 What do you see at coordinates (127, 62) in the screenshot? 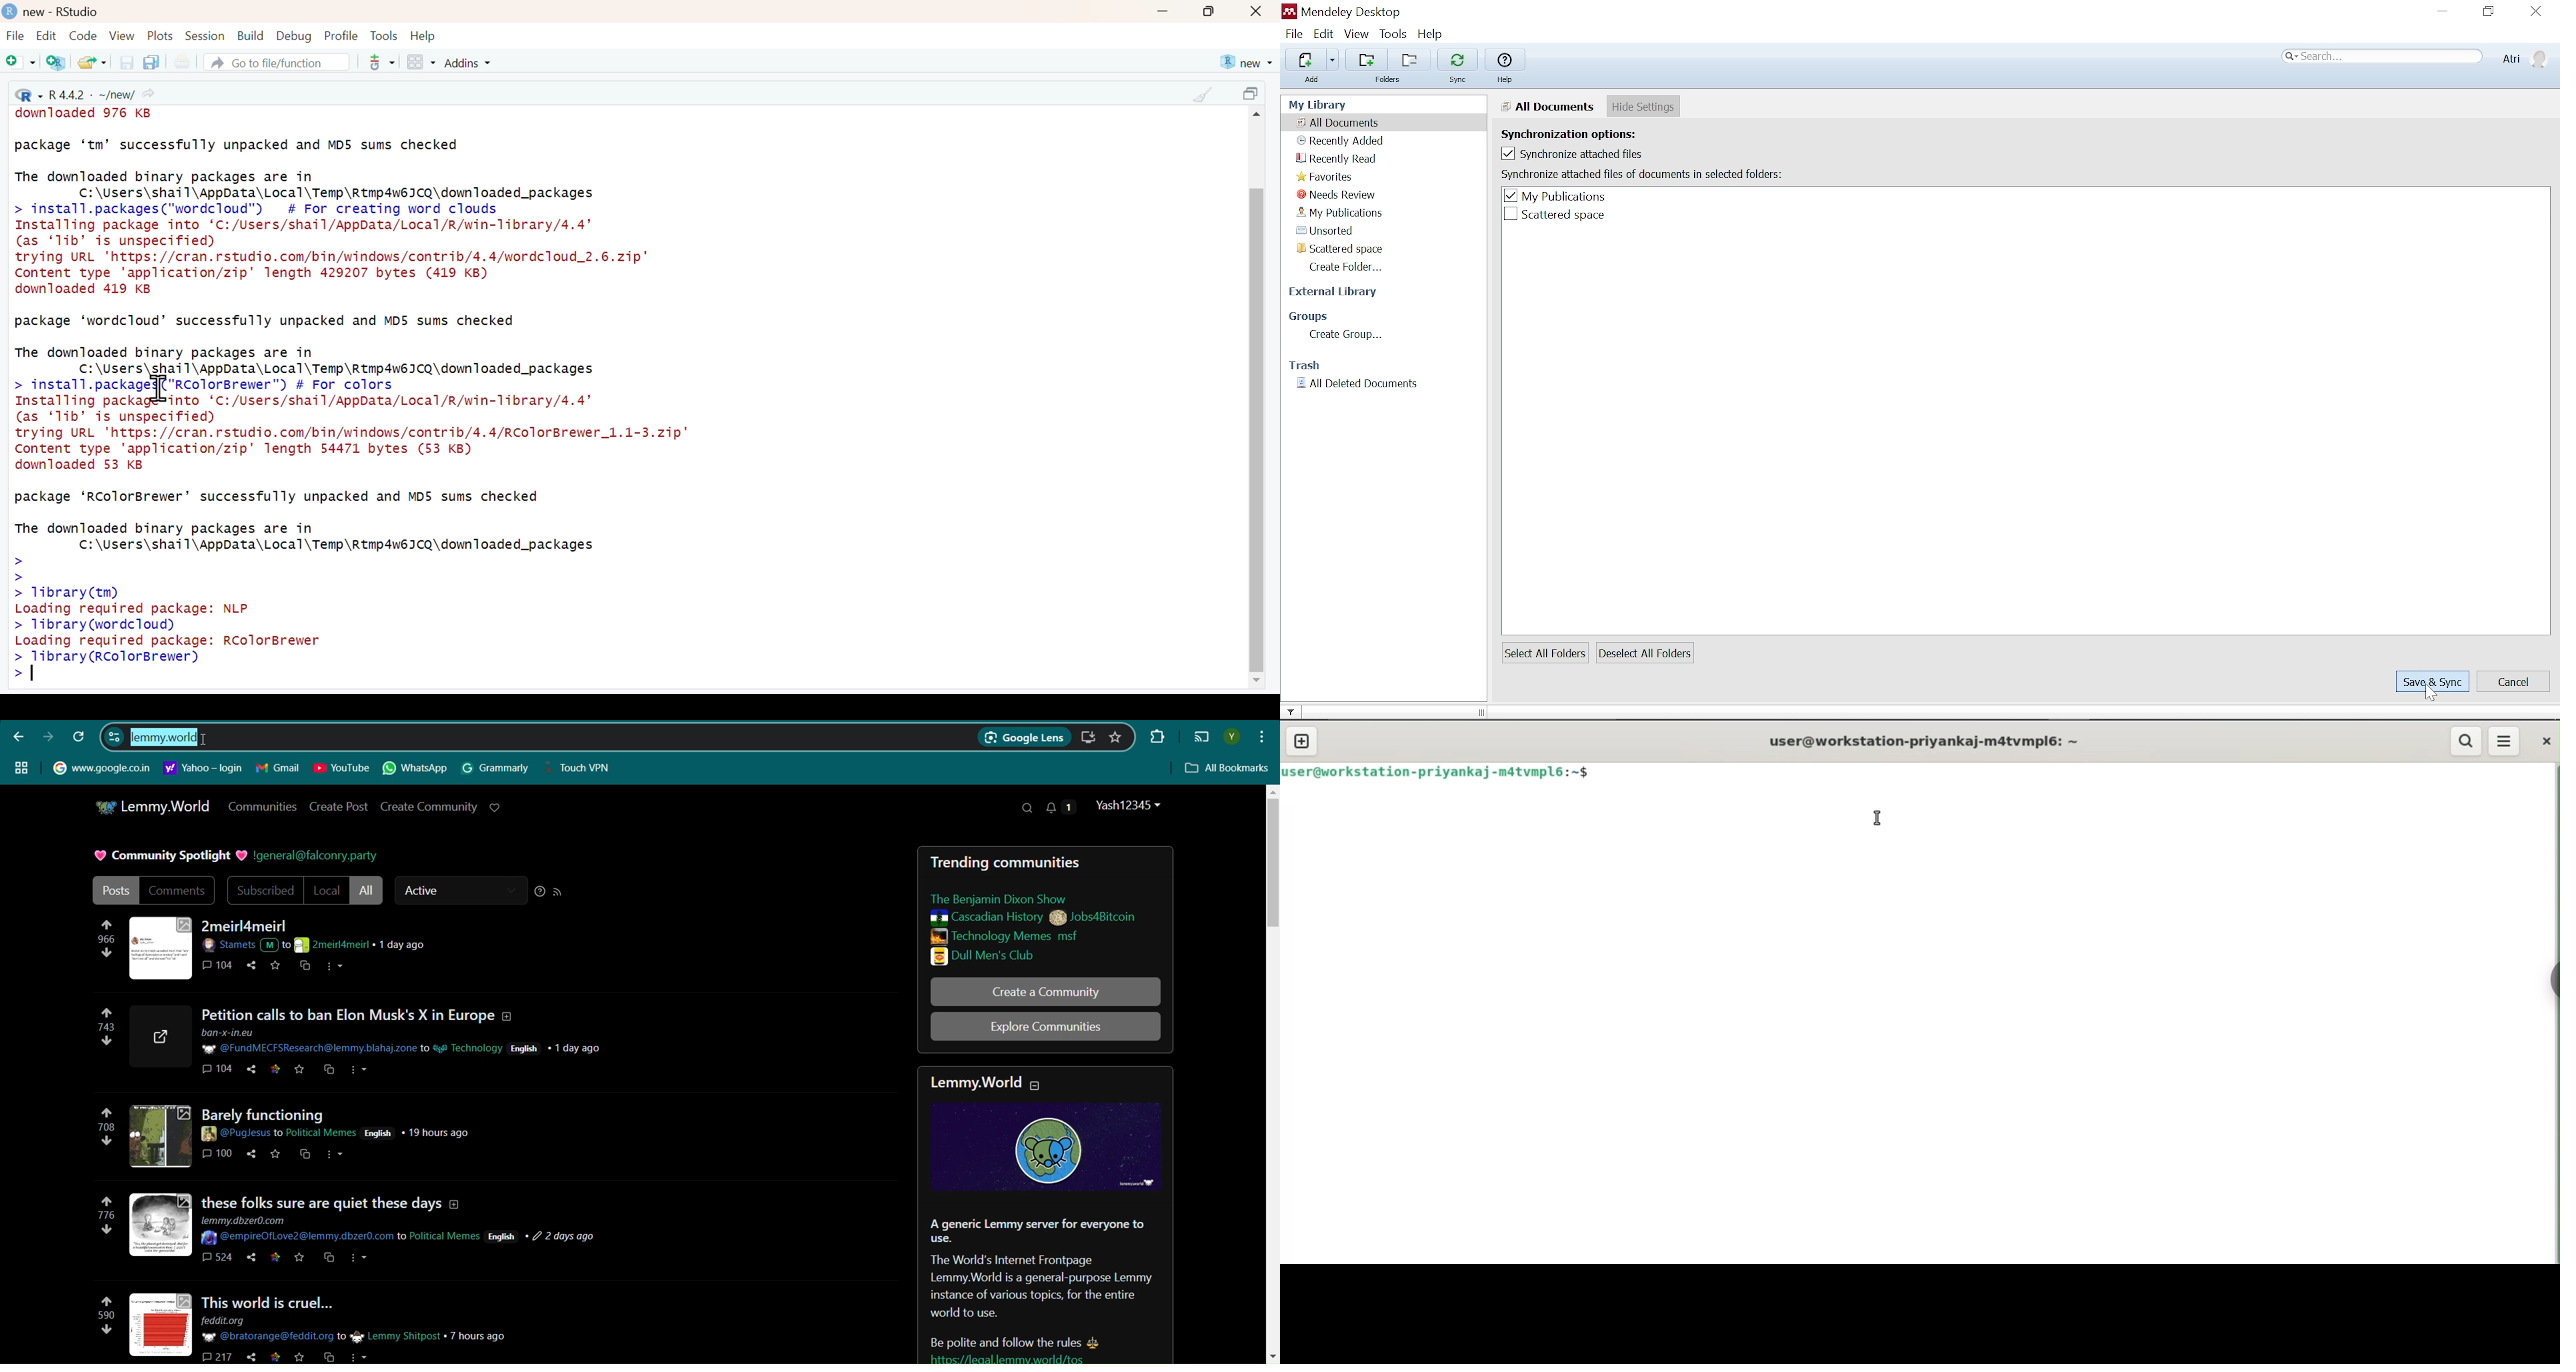
I see `Save the current document` at bounding box center [127, 62].